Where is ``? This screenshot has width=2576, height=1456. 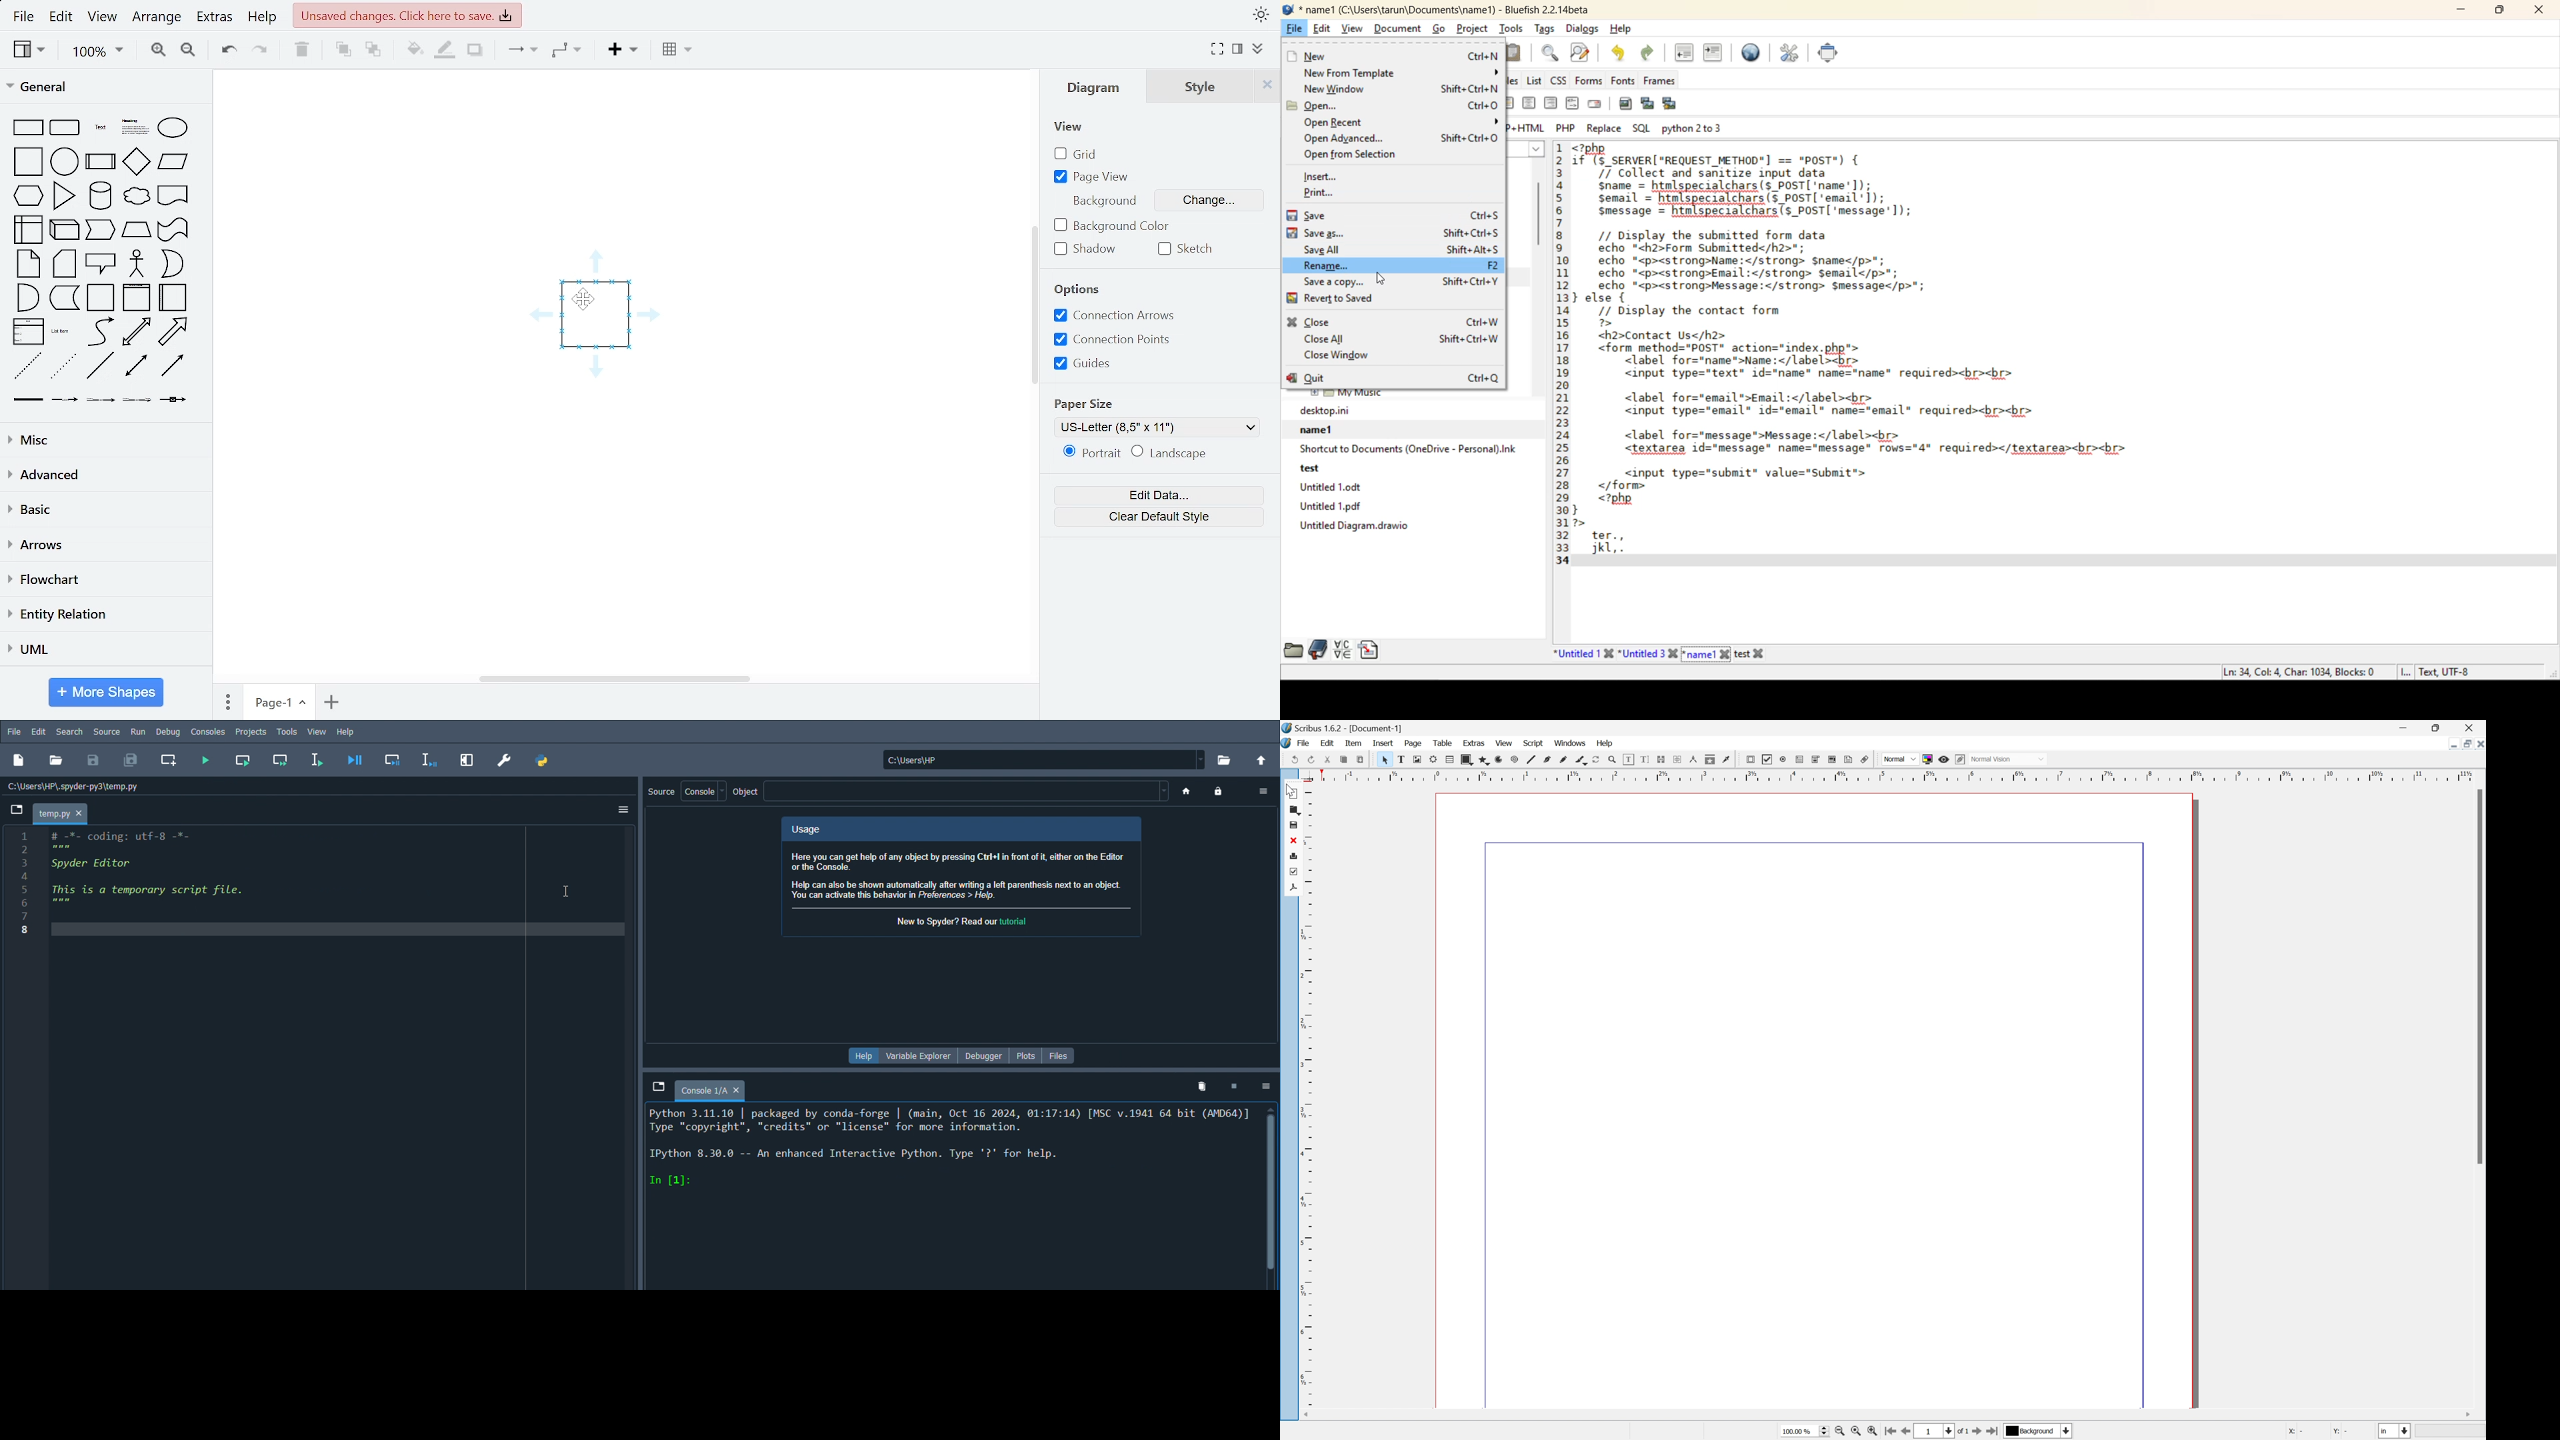  is located at coordinates (25, 398).